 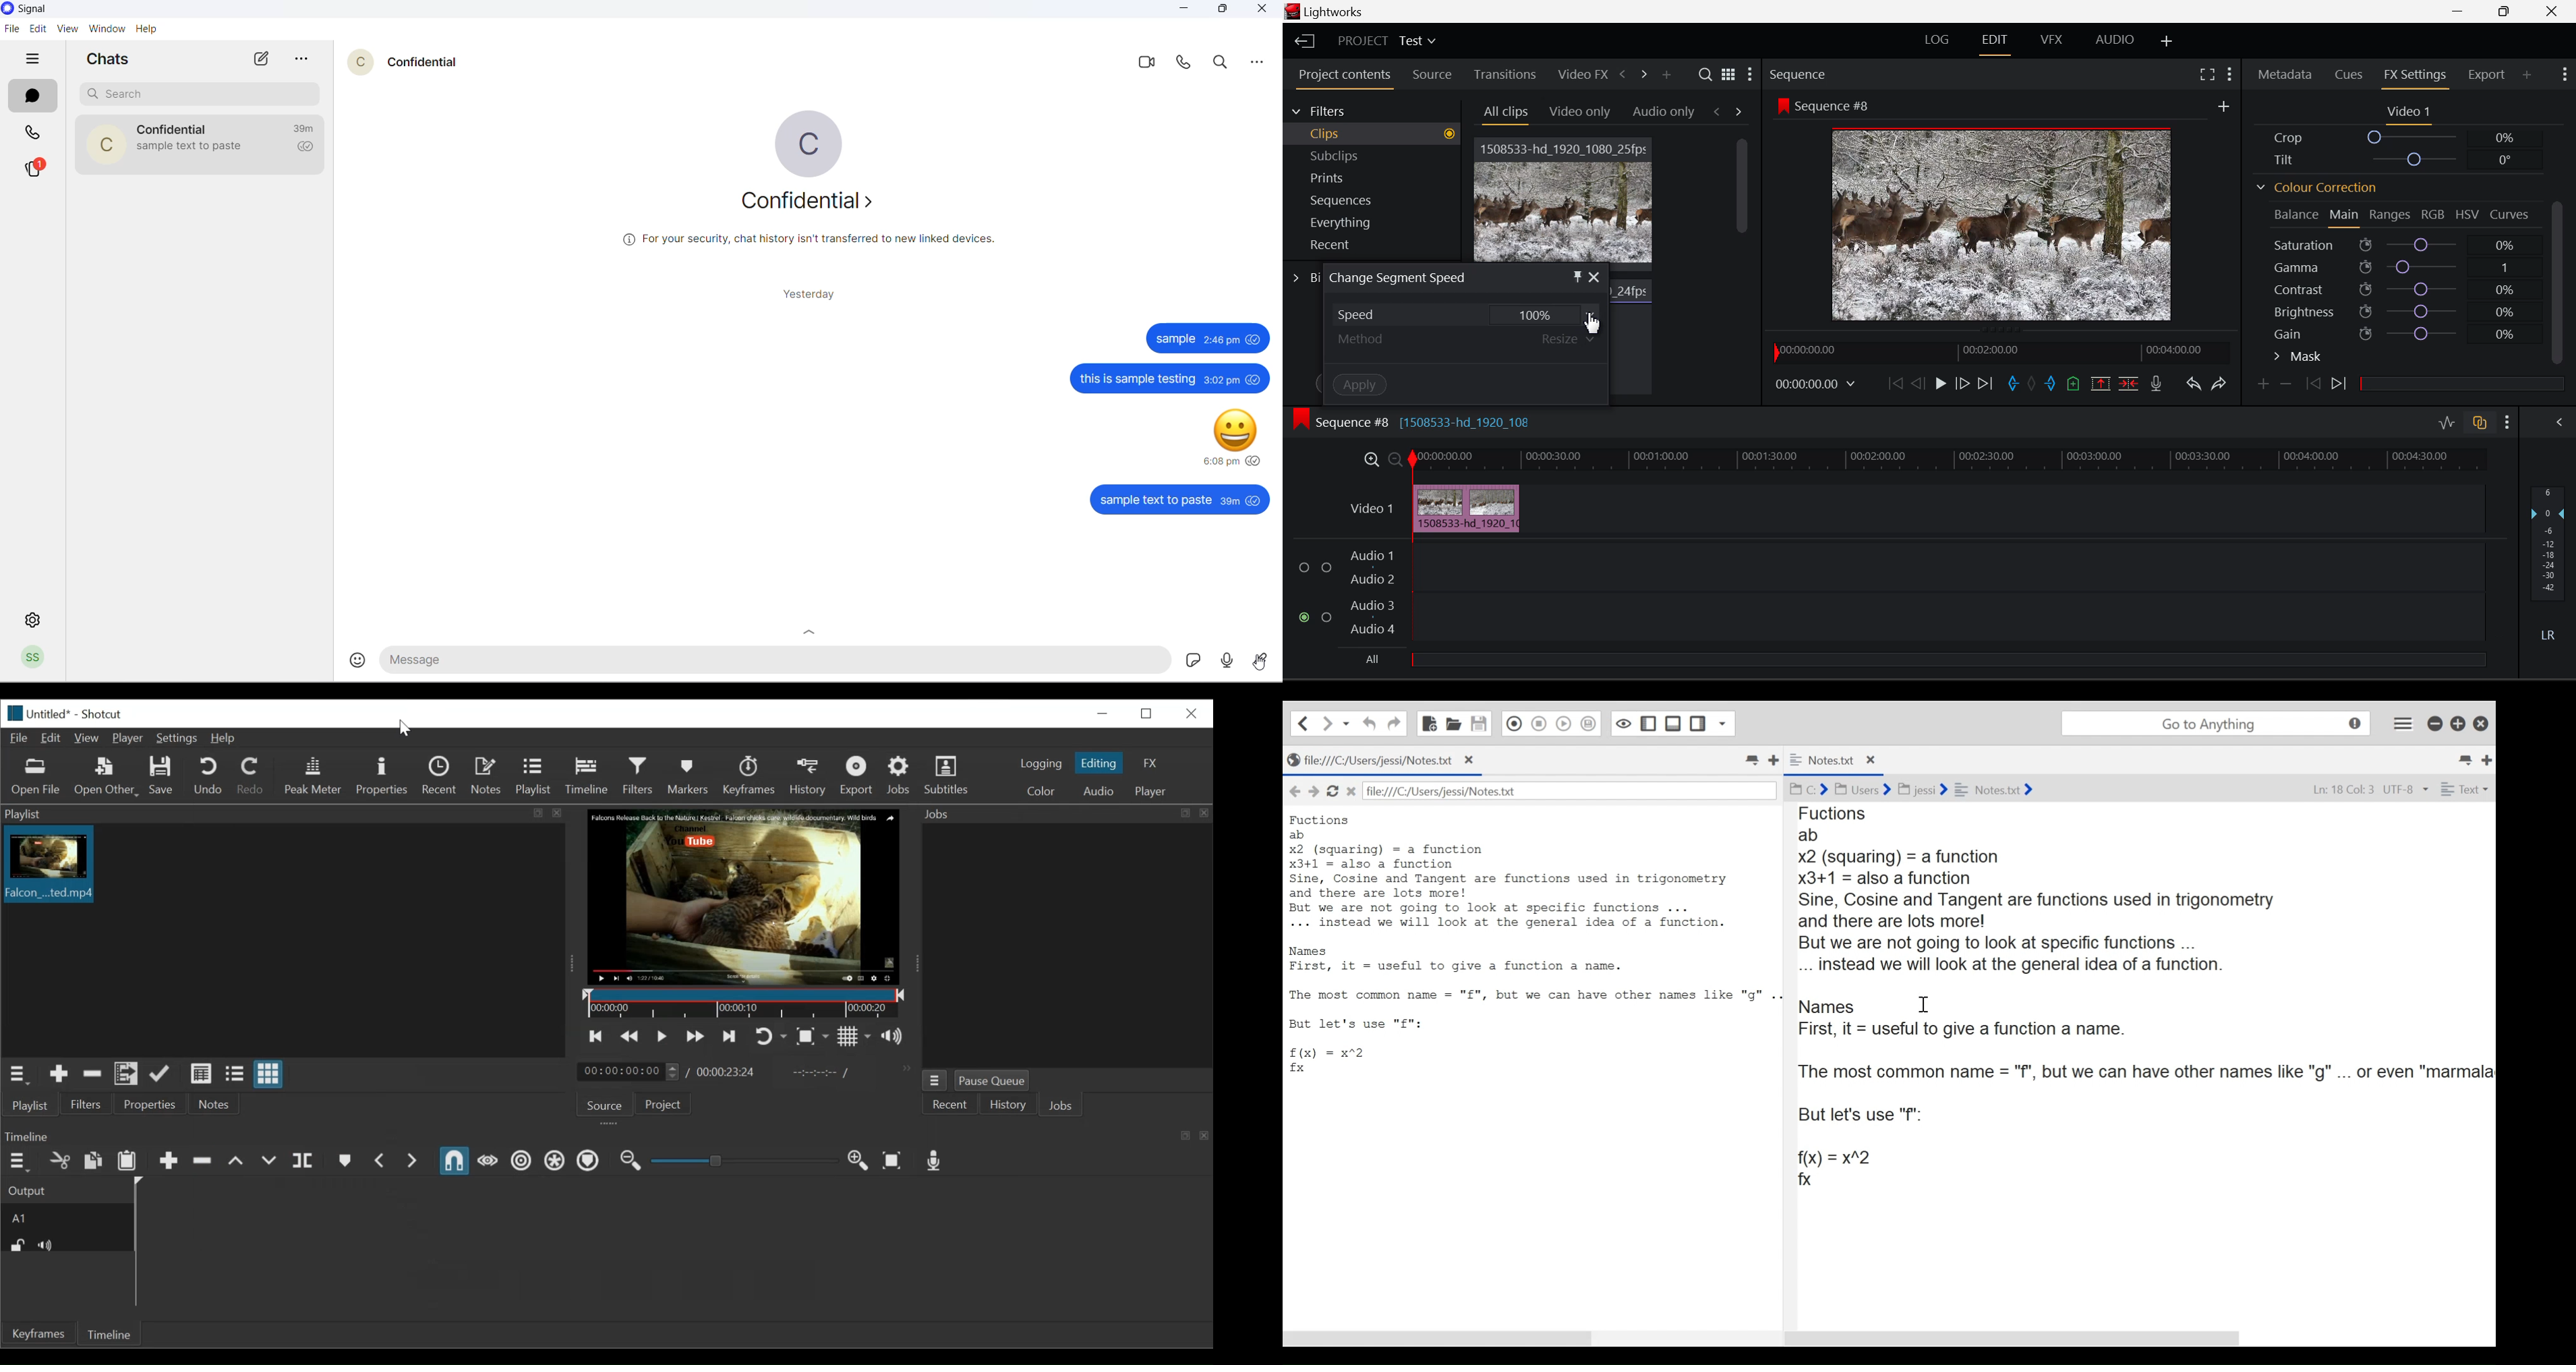 I want to click on chats heading, so click(x=111, y=58).